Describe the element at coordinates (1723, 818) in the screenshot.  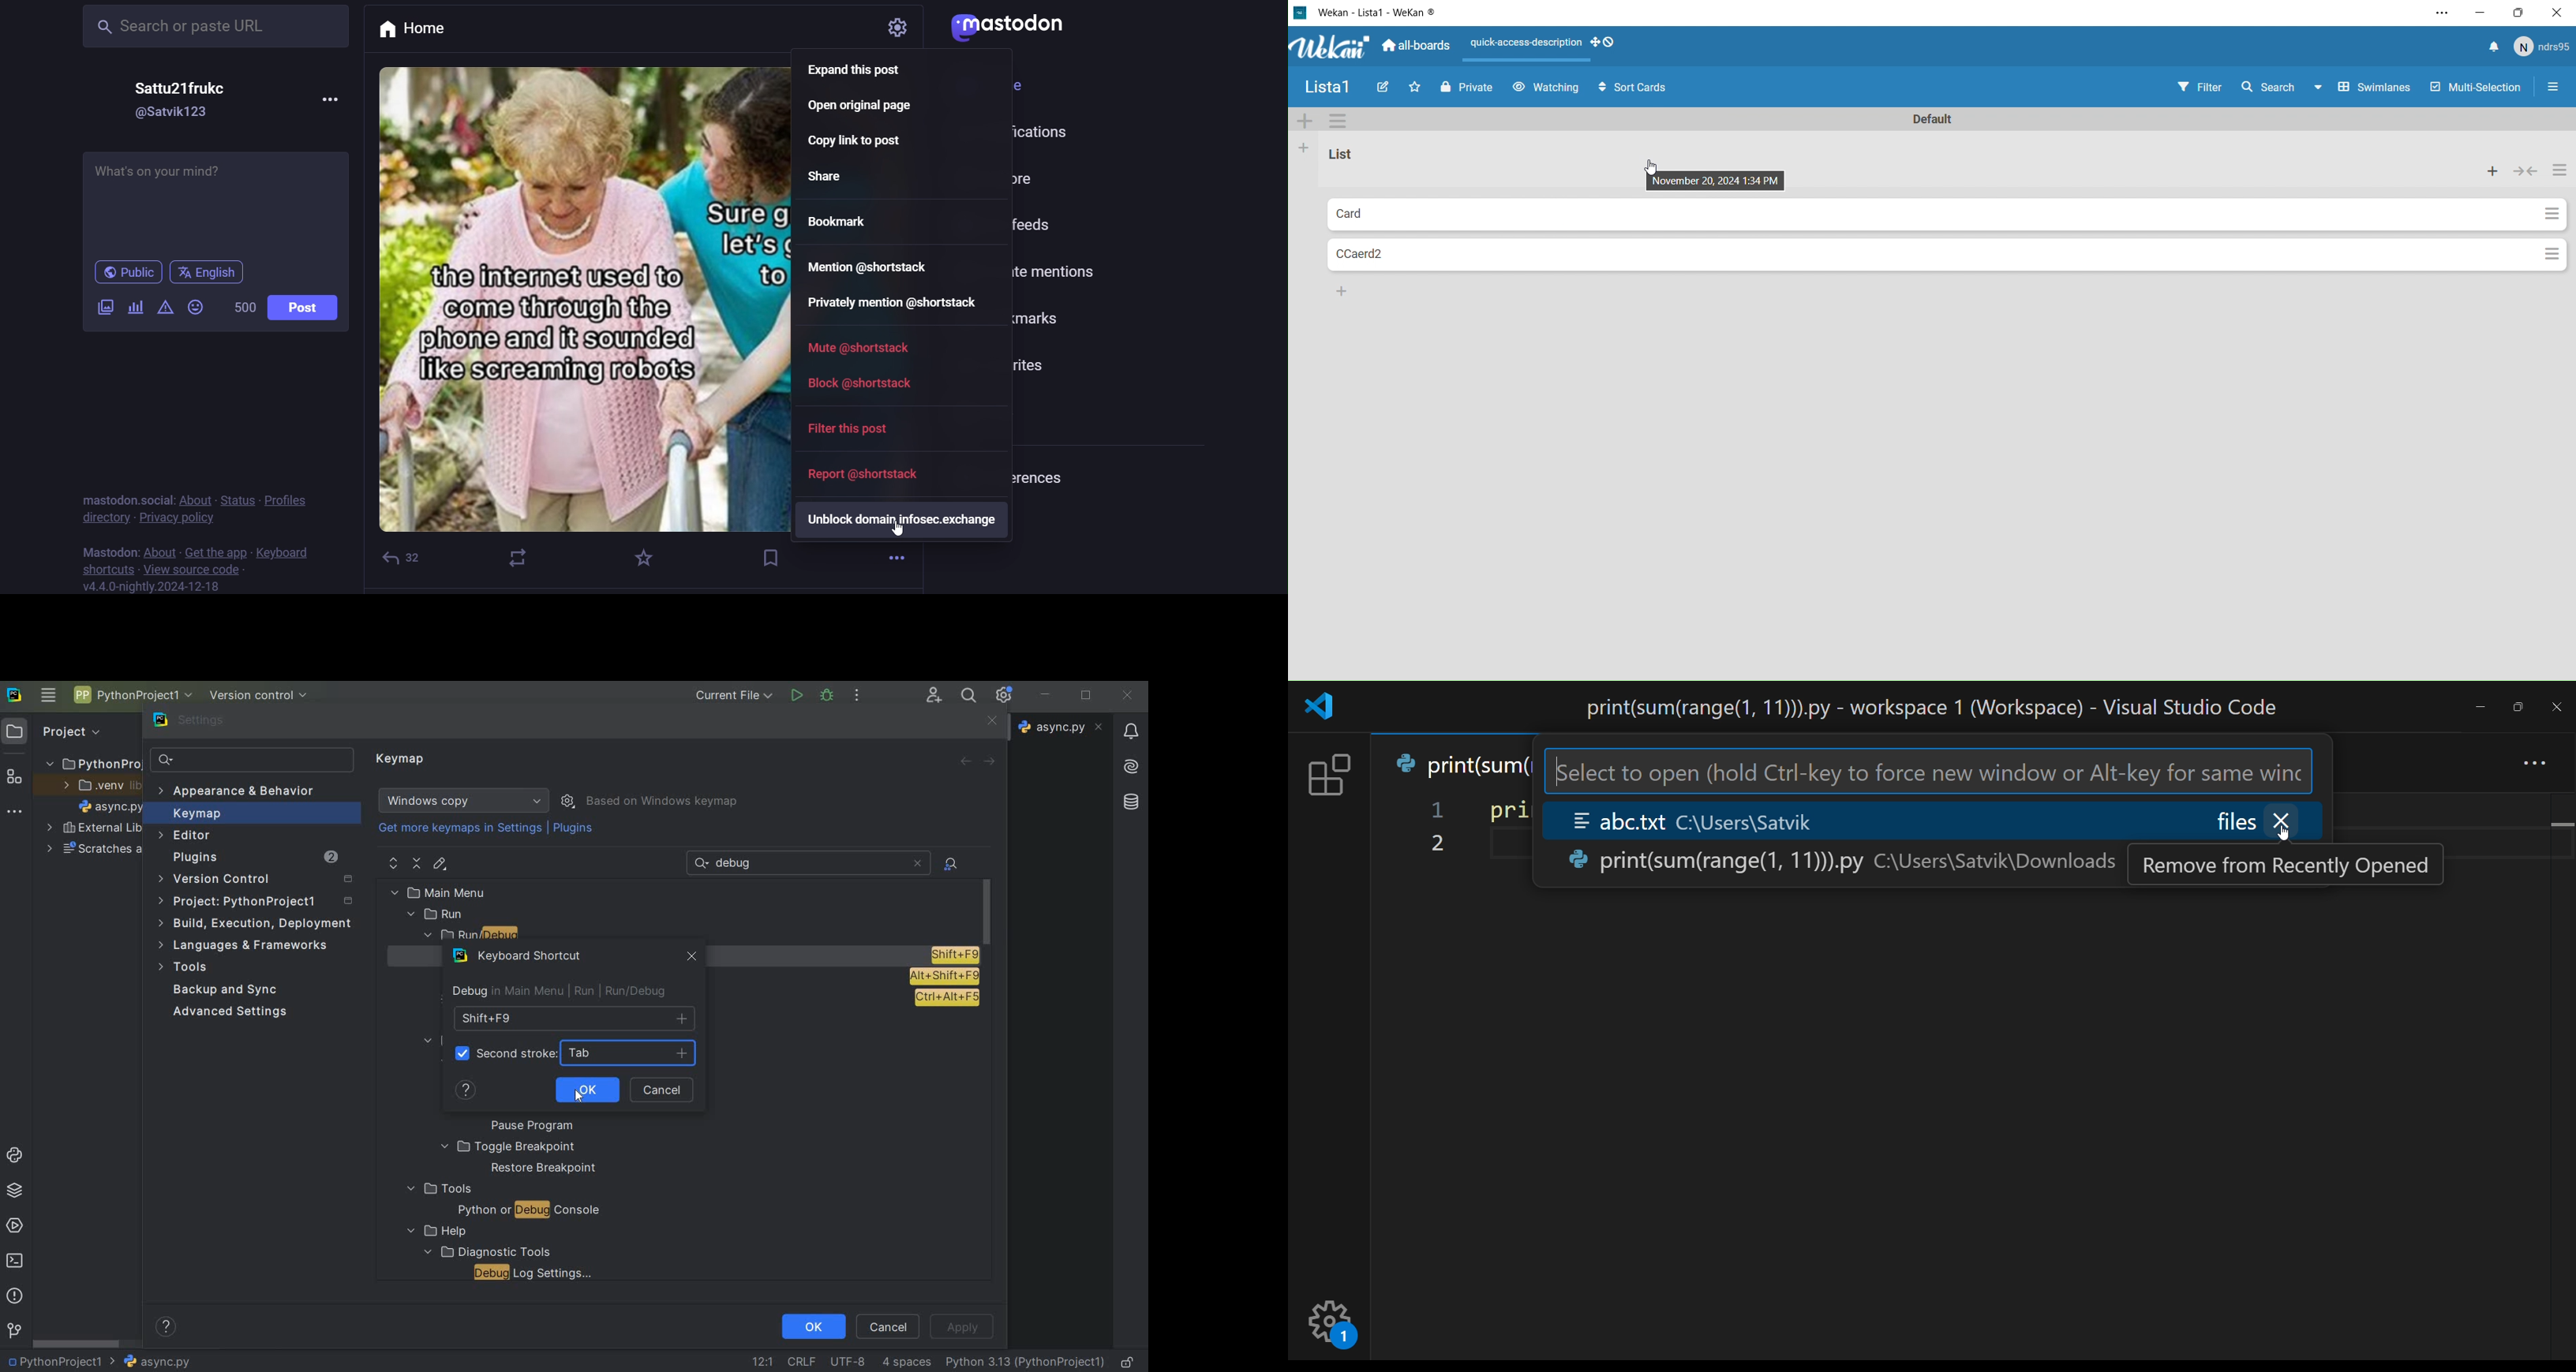
I see `abc.txt C:\Users\Satvik` at that location.